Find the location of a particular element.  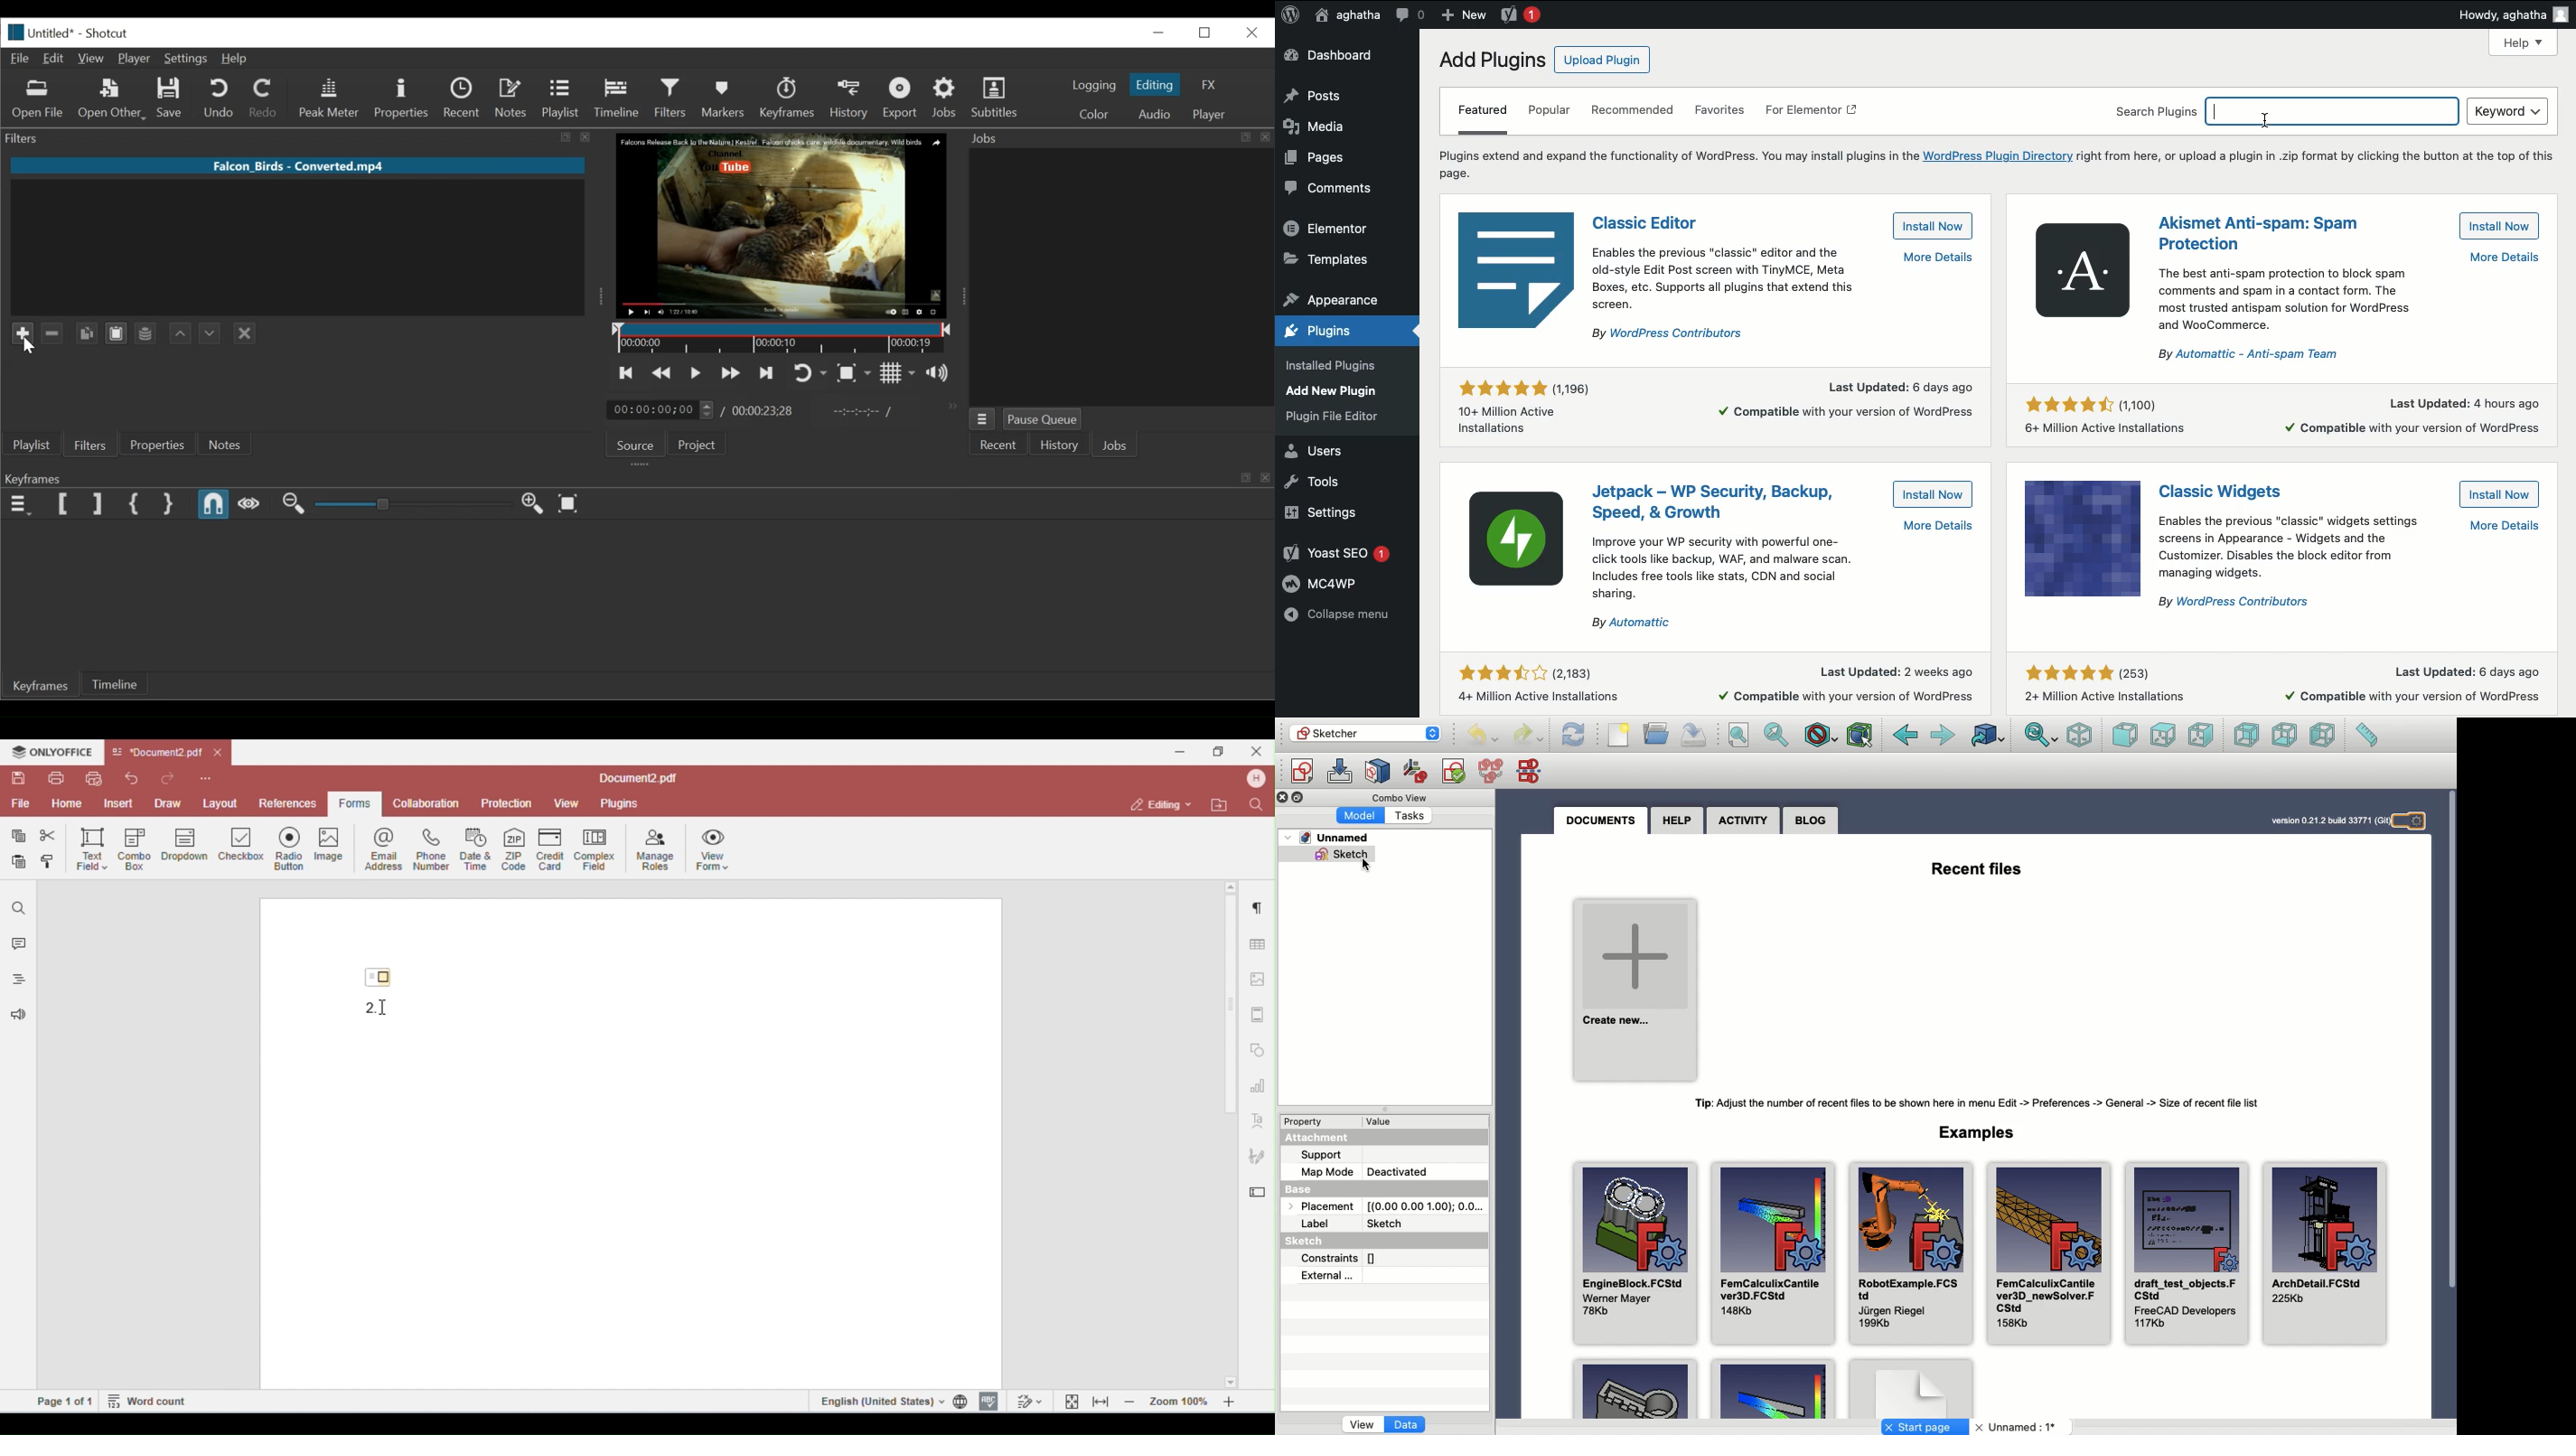

Unnamed is located at coordinates (1333, 838).